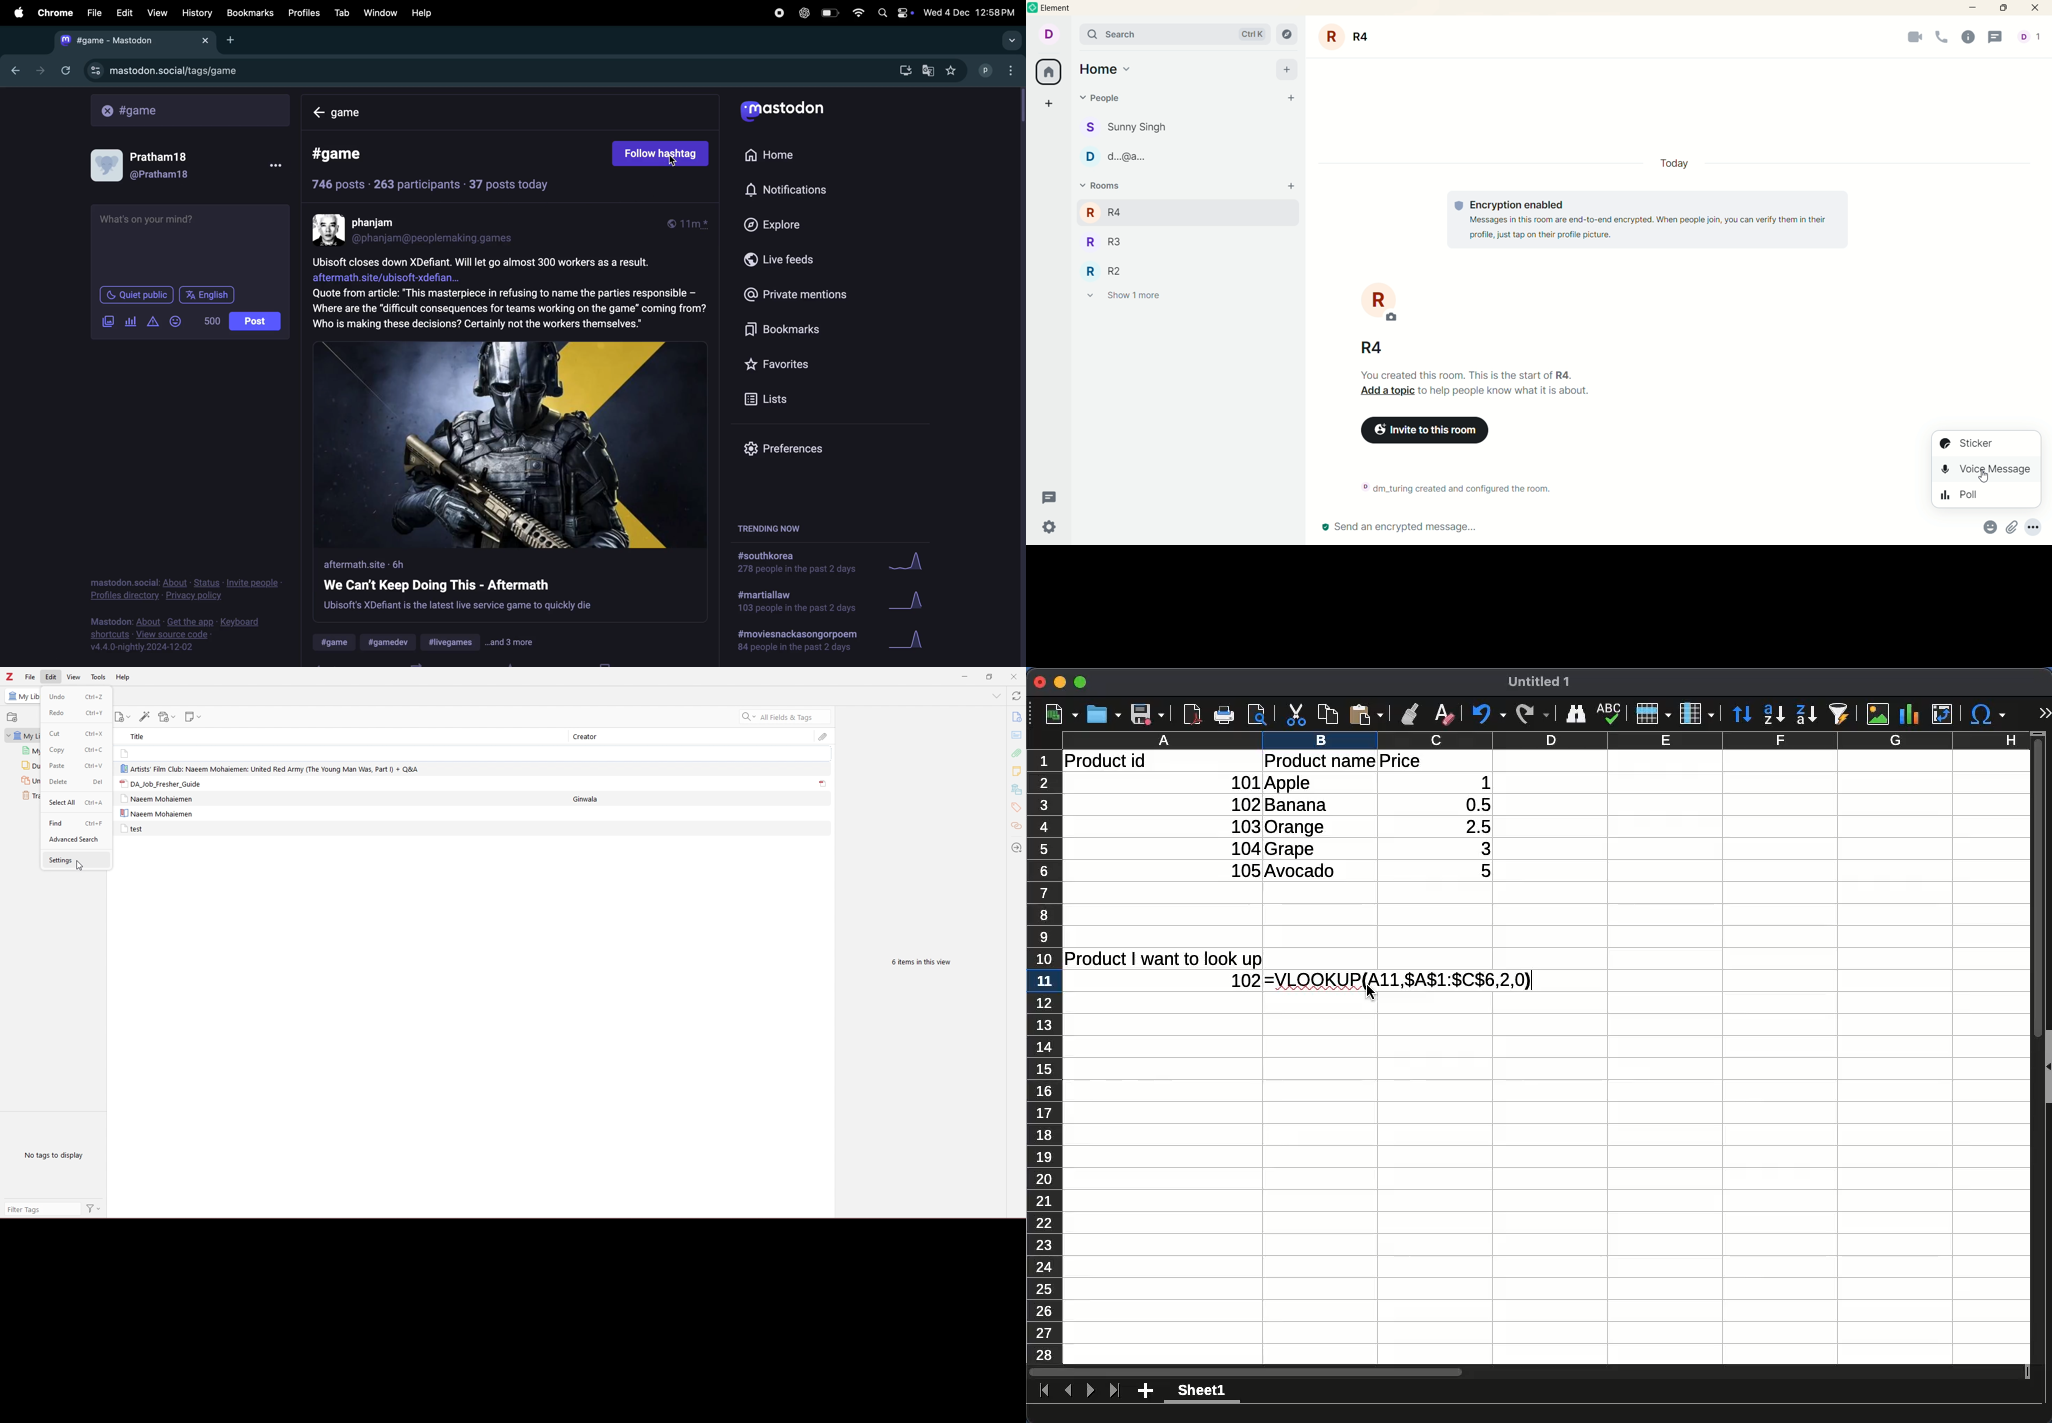 This screenshot has width=2072, height=1428. I want to click on advanced search, so click(76, 840).